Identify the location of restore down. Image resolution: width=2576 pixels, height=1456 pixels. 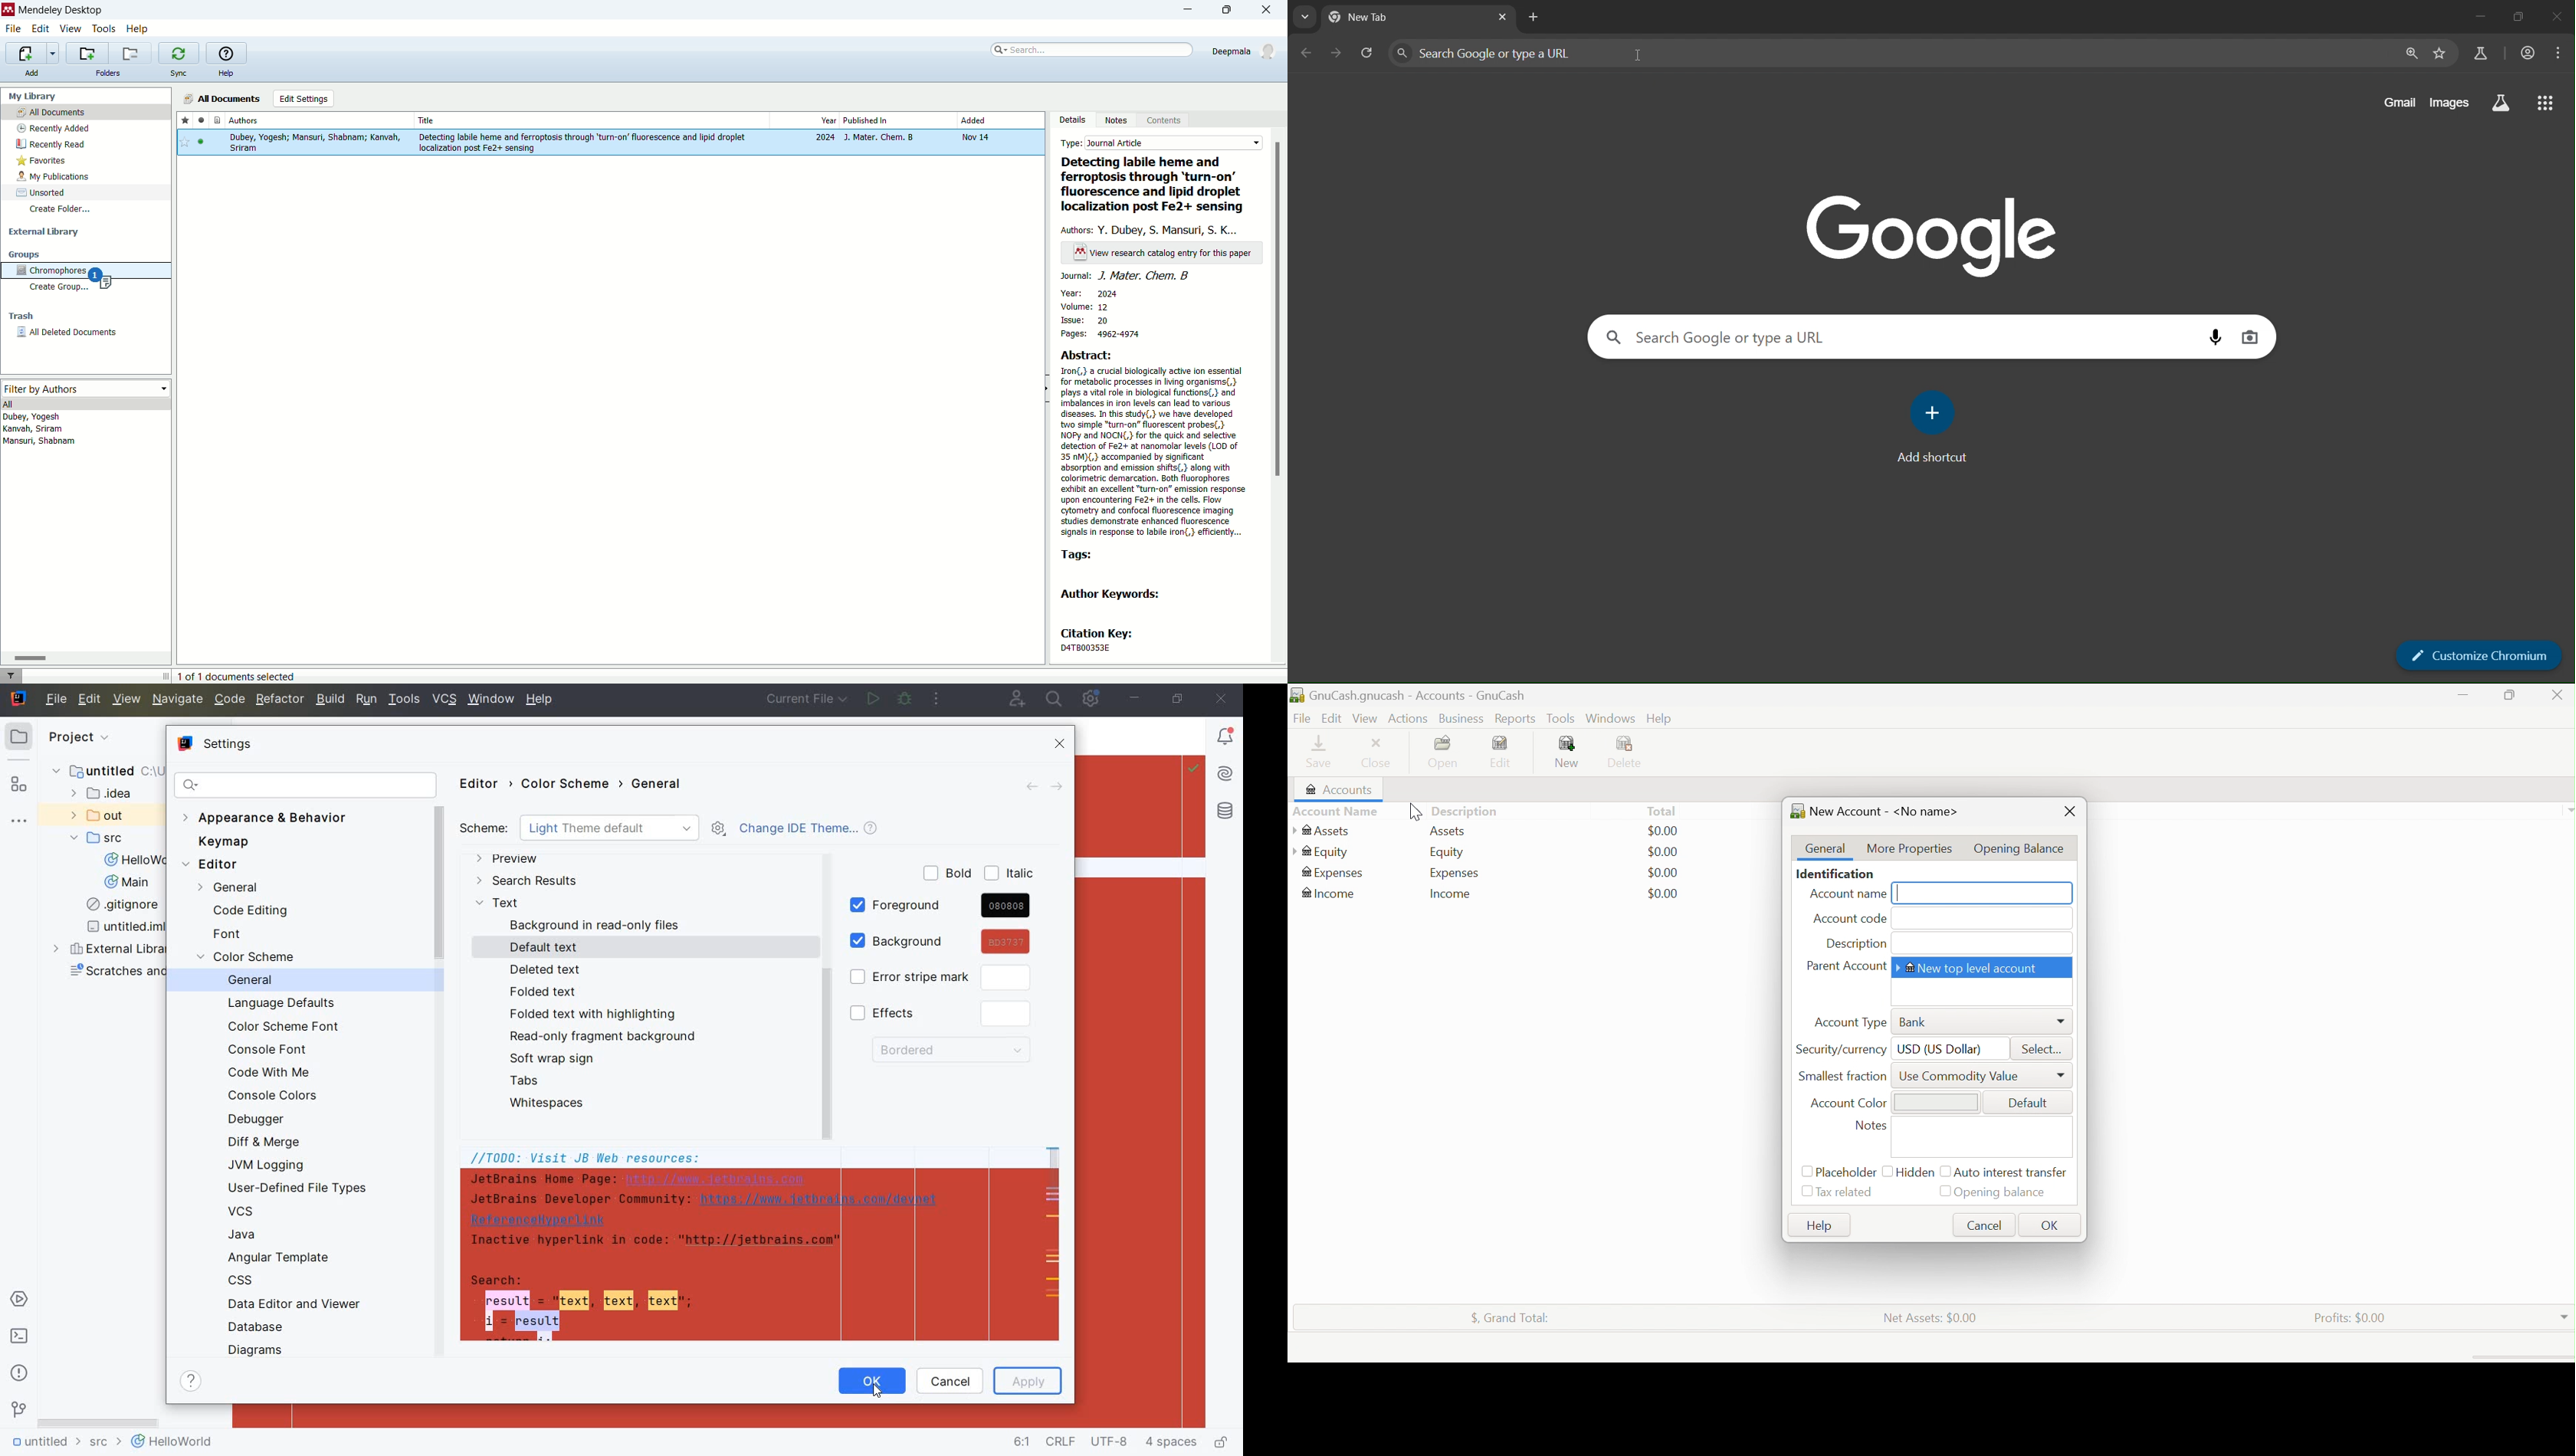
(2517, 16).